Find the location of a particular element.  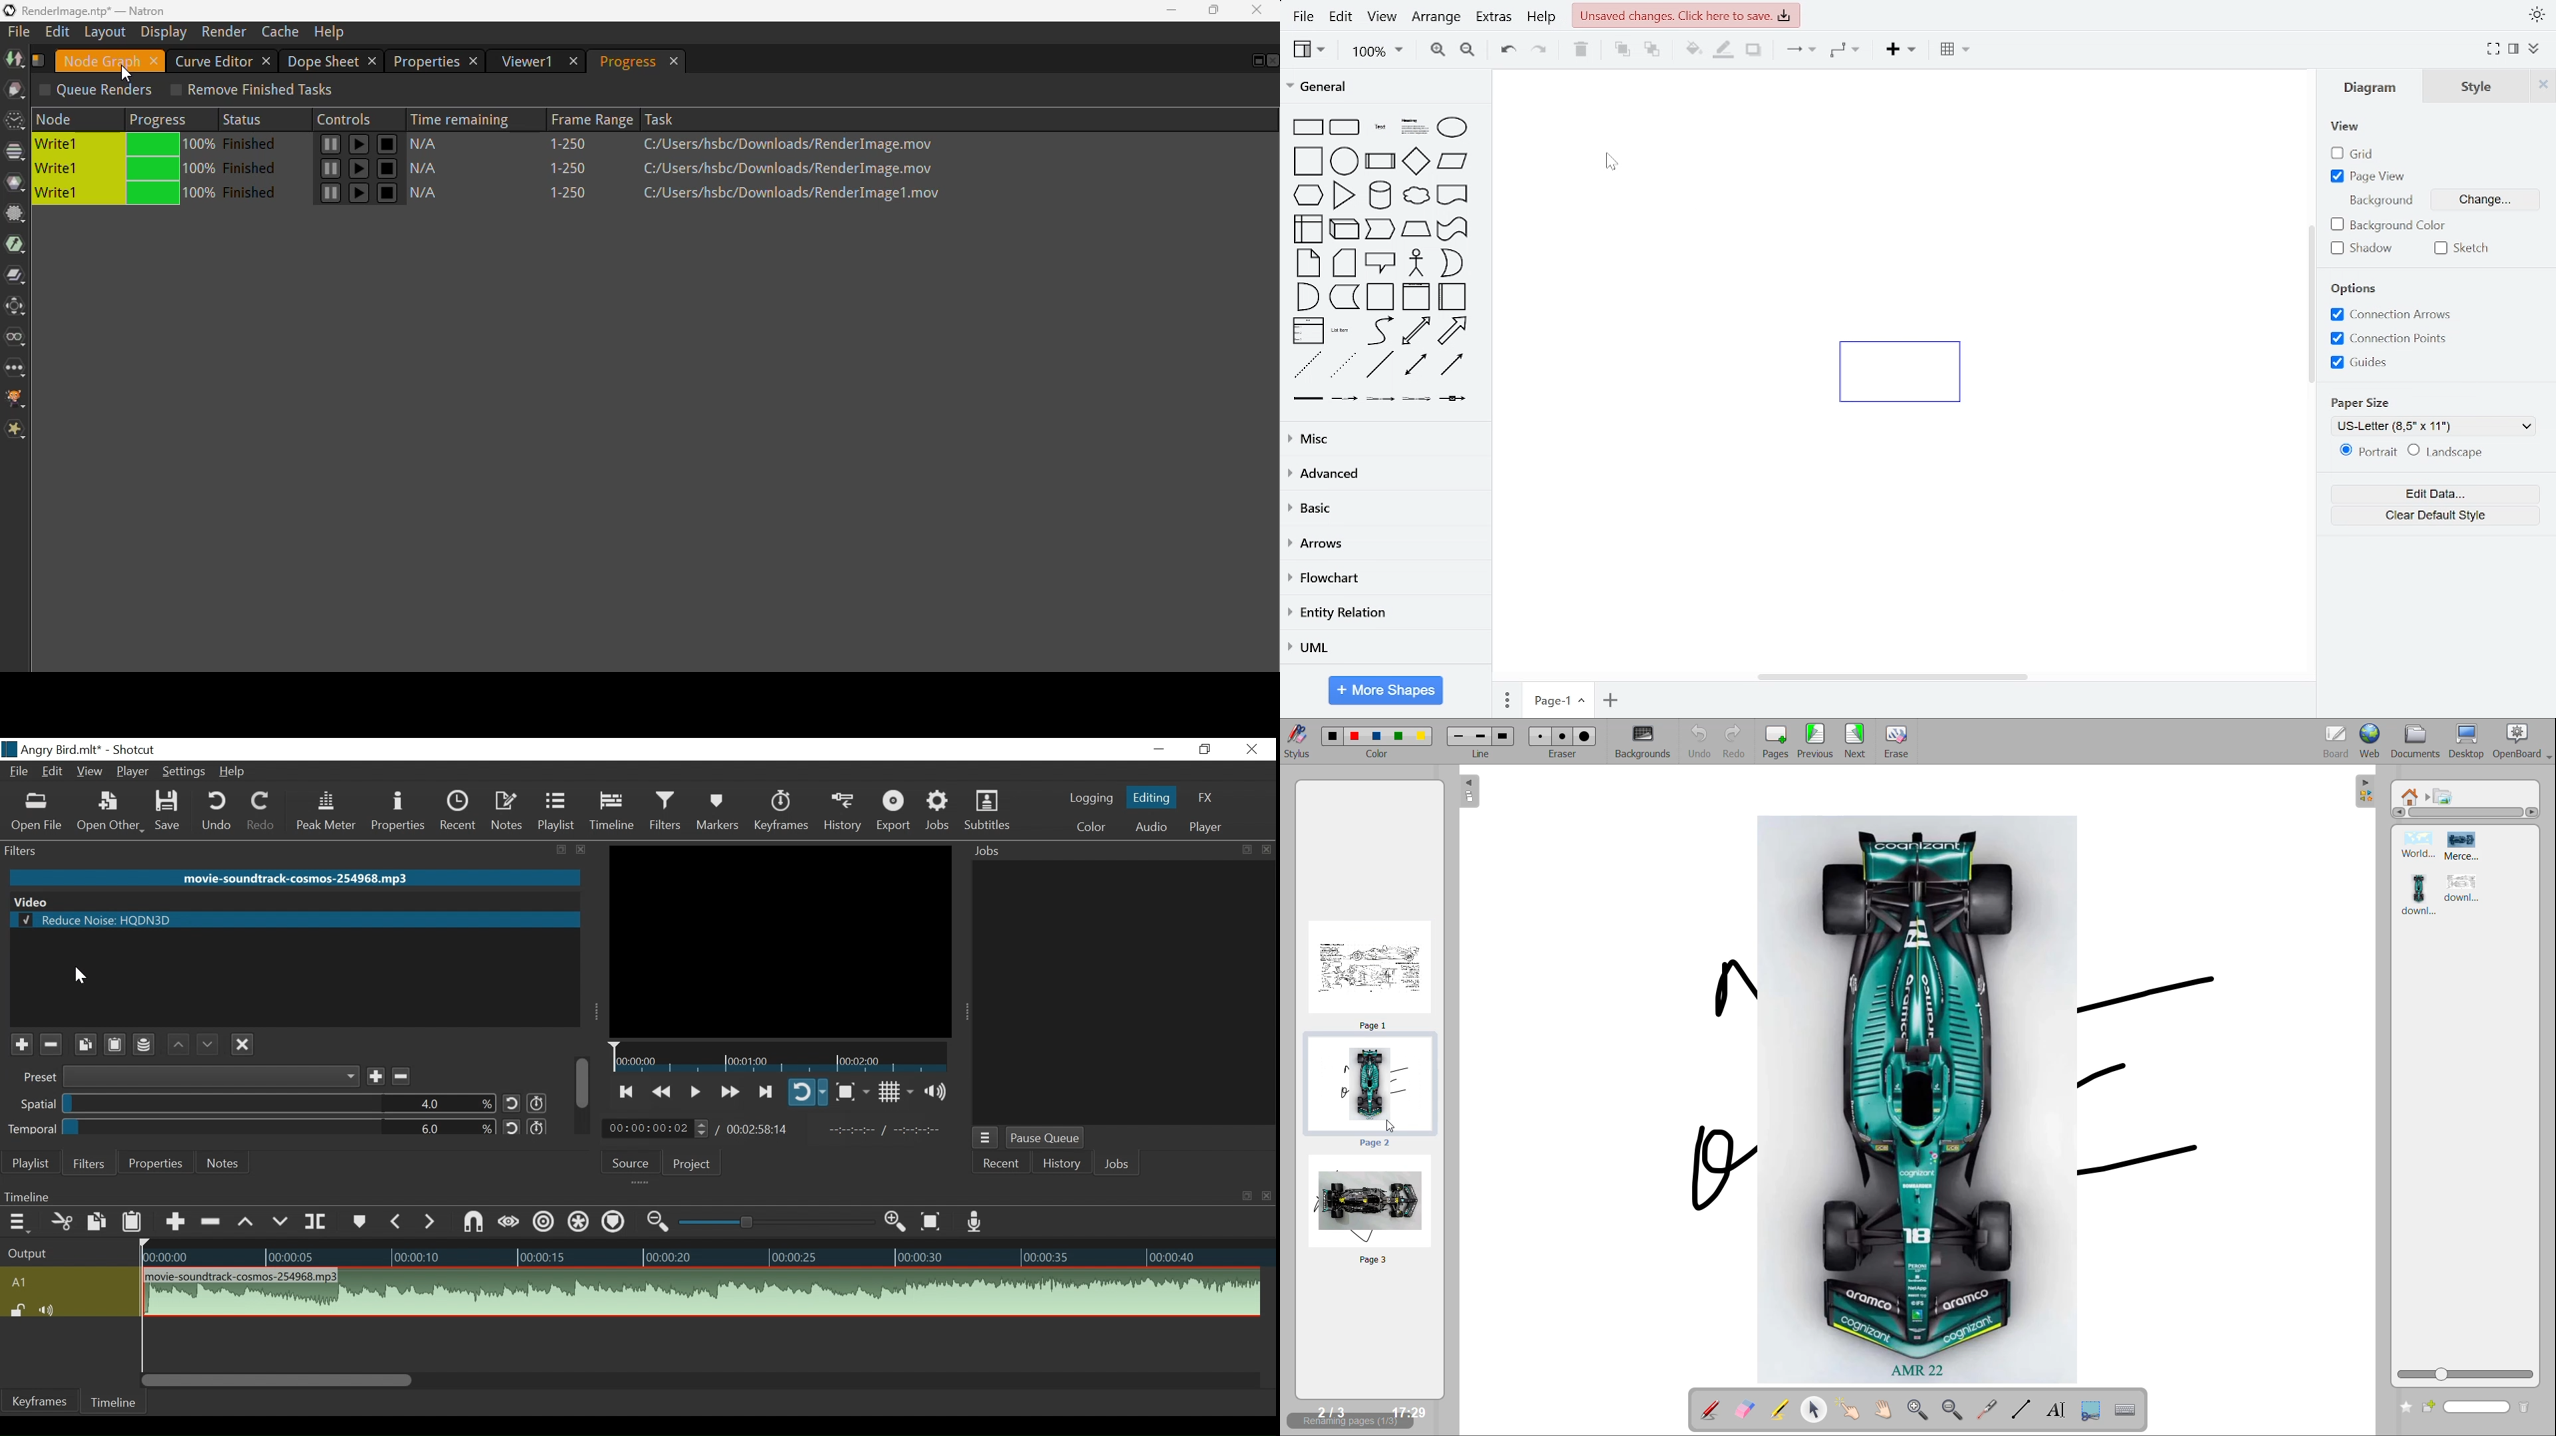

Ripple markers is located at coordinates (615, 1221).